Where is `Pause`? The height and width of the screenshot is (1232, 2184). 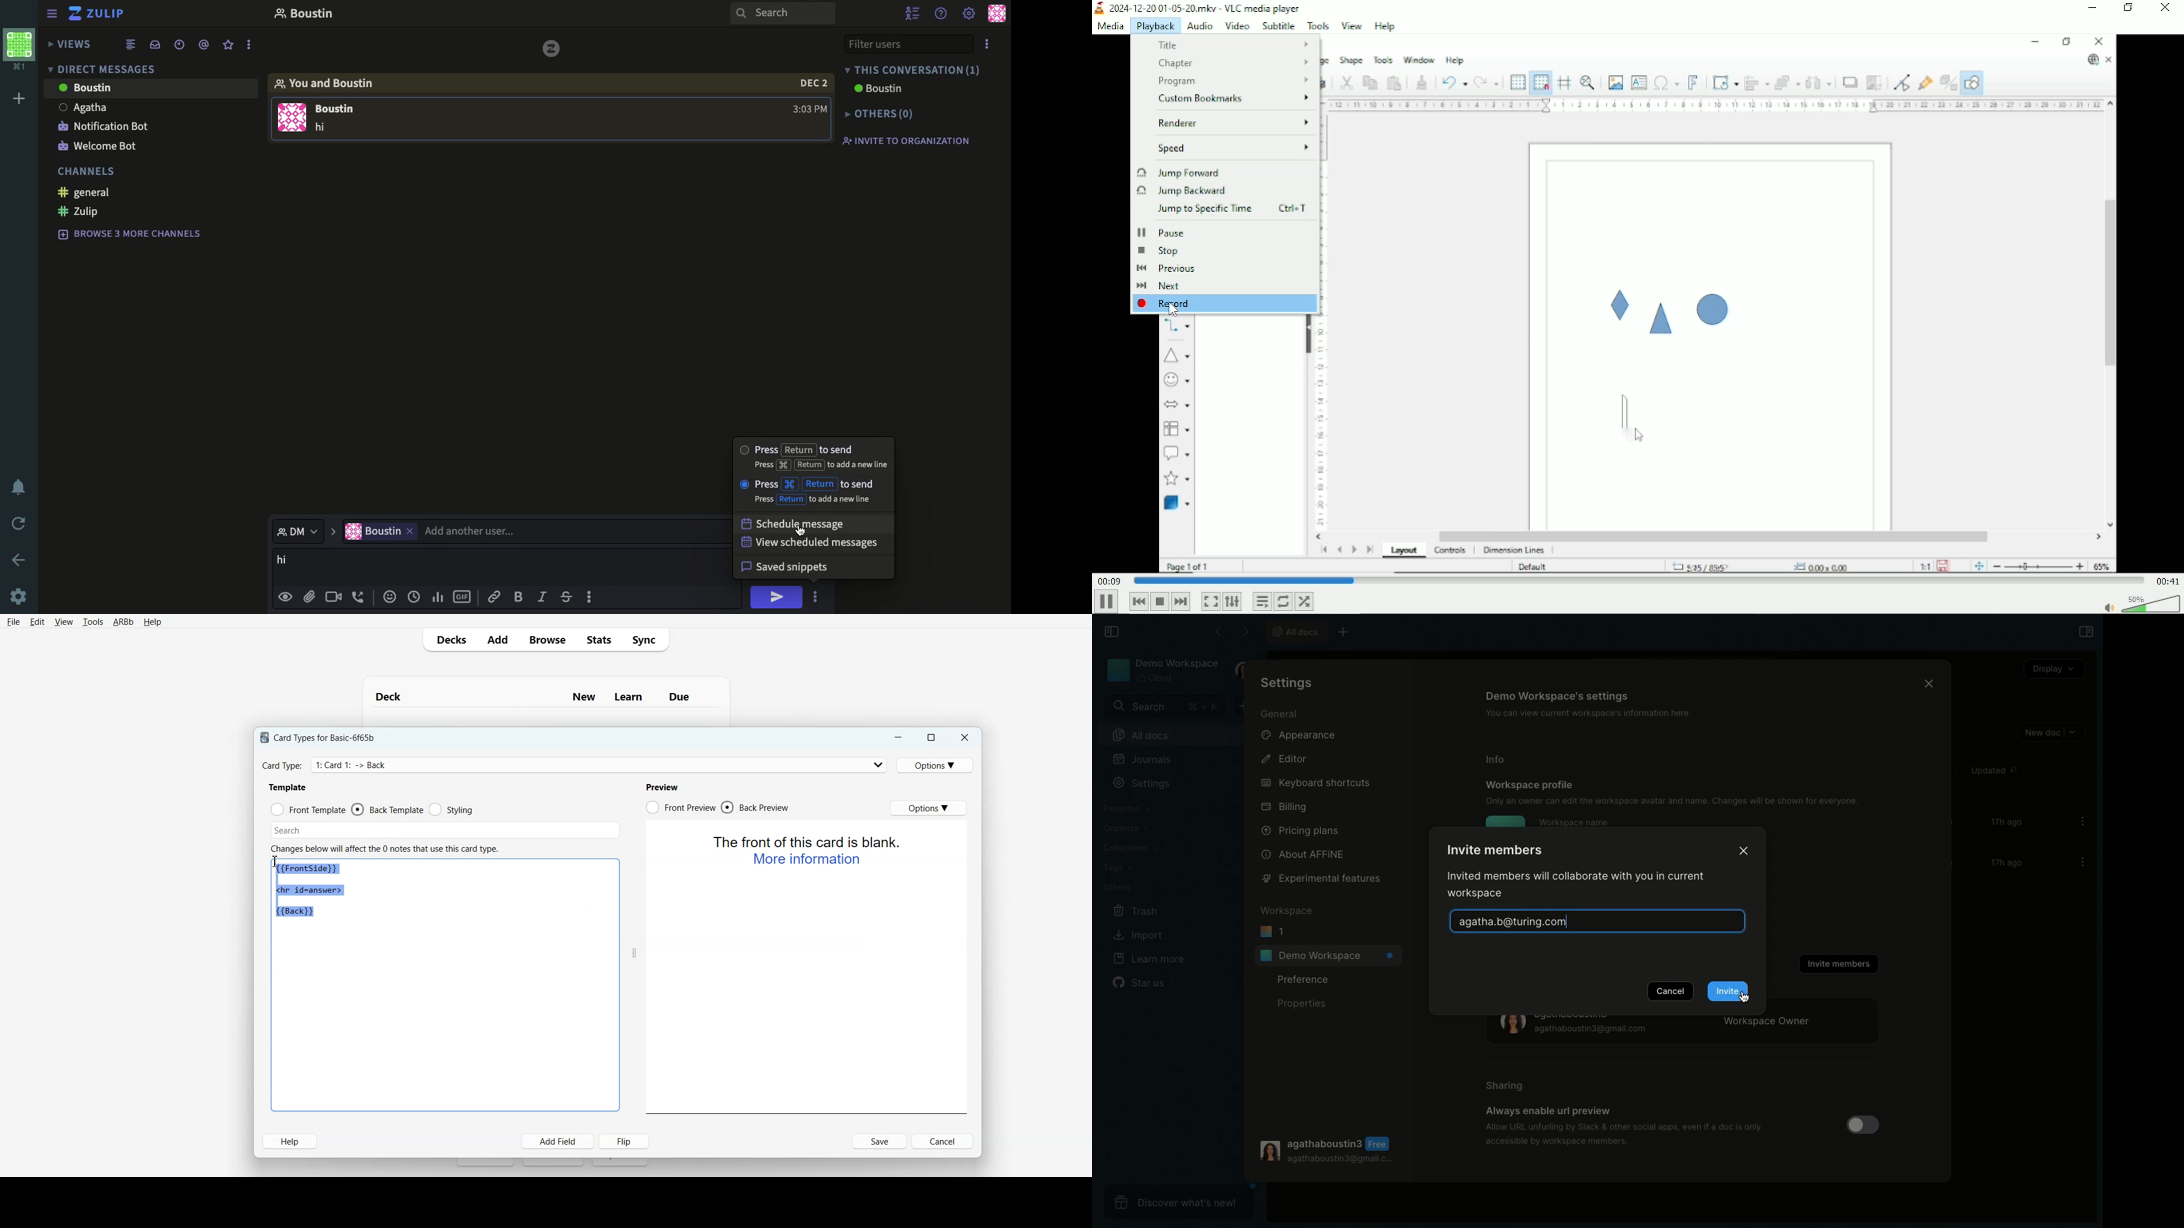
Pause is located at coordinates (1220, 233).